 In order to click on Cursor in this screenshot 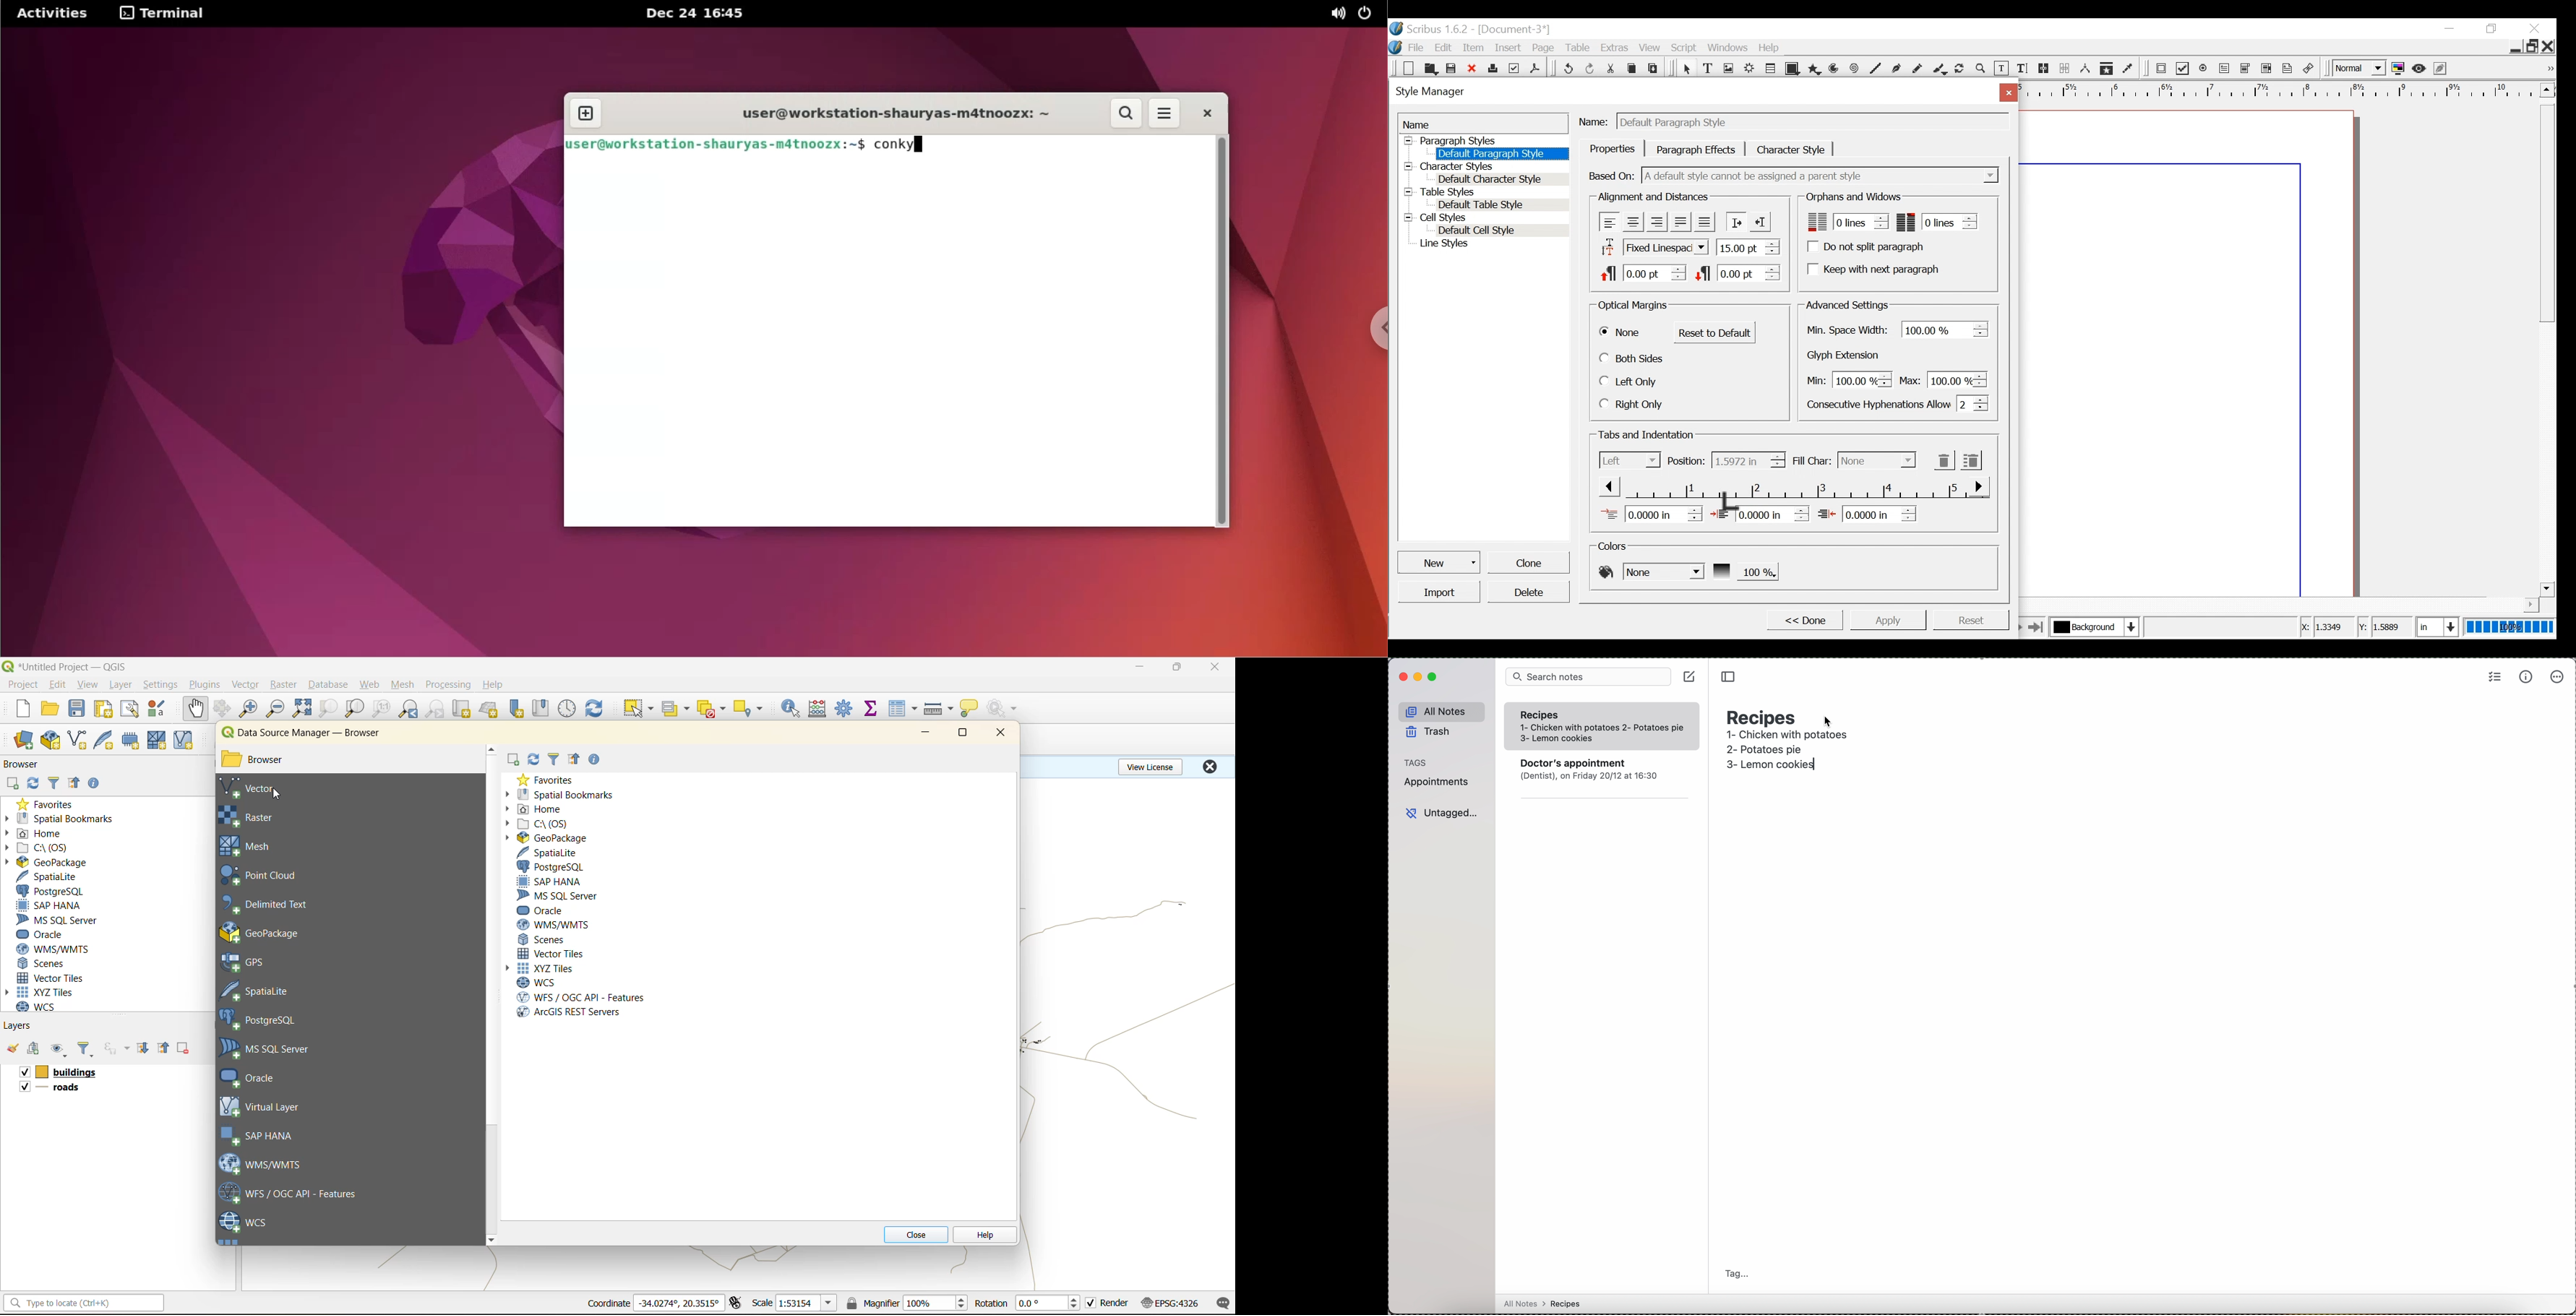, I will do `click(1732, 502)`.